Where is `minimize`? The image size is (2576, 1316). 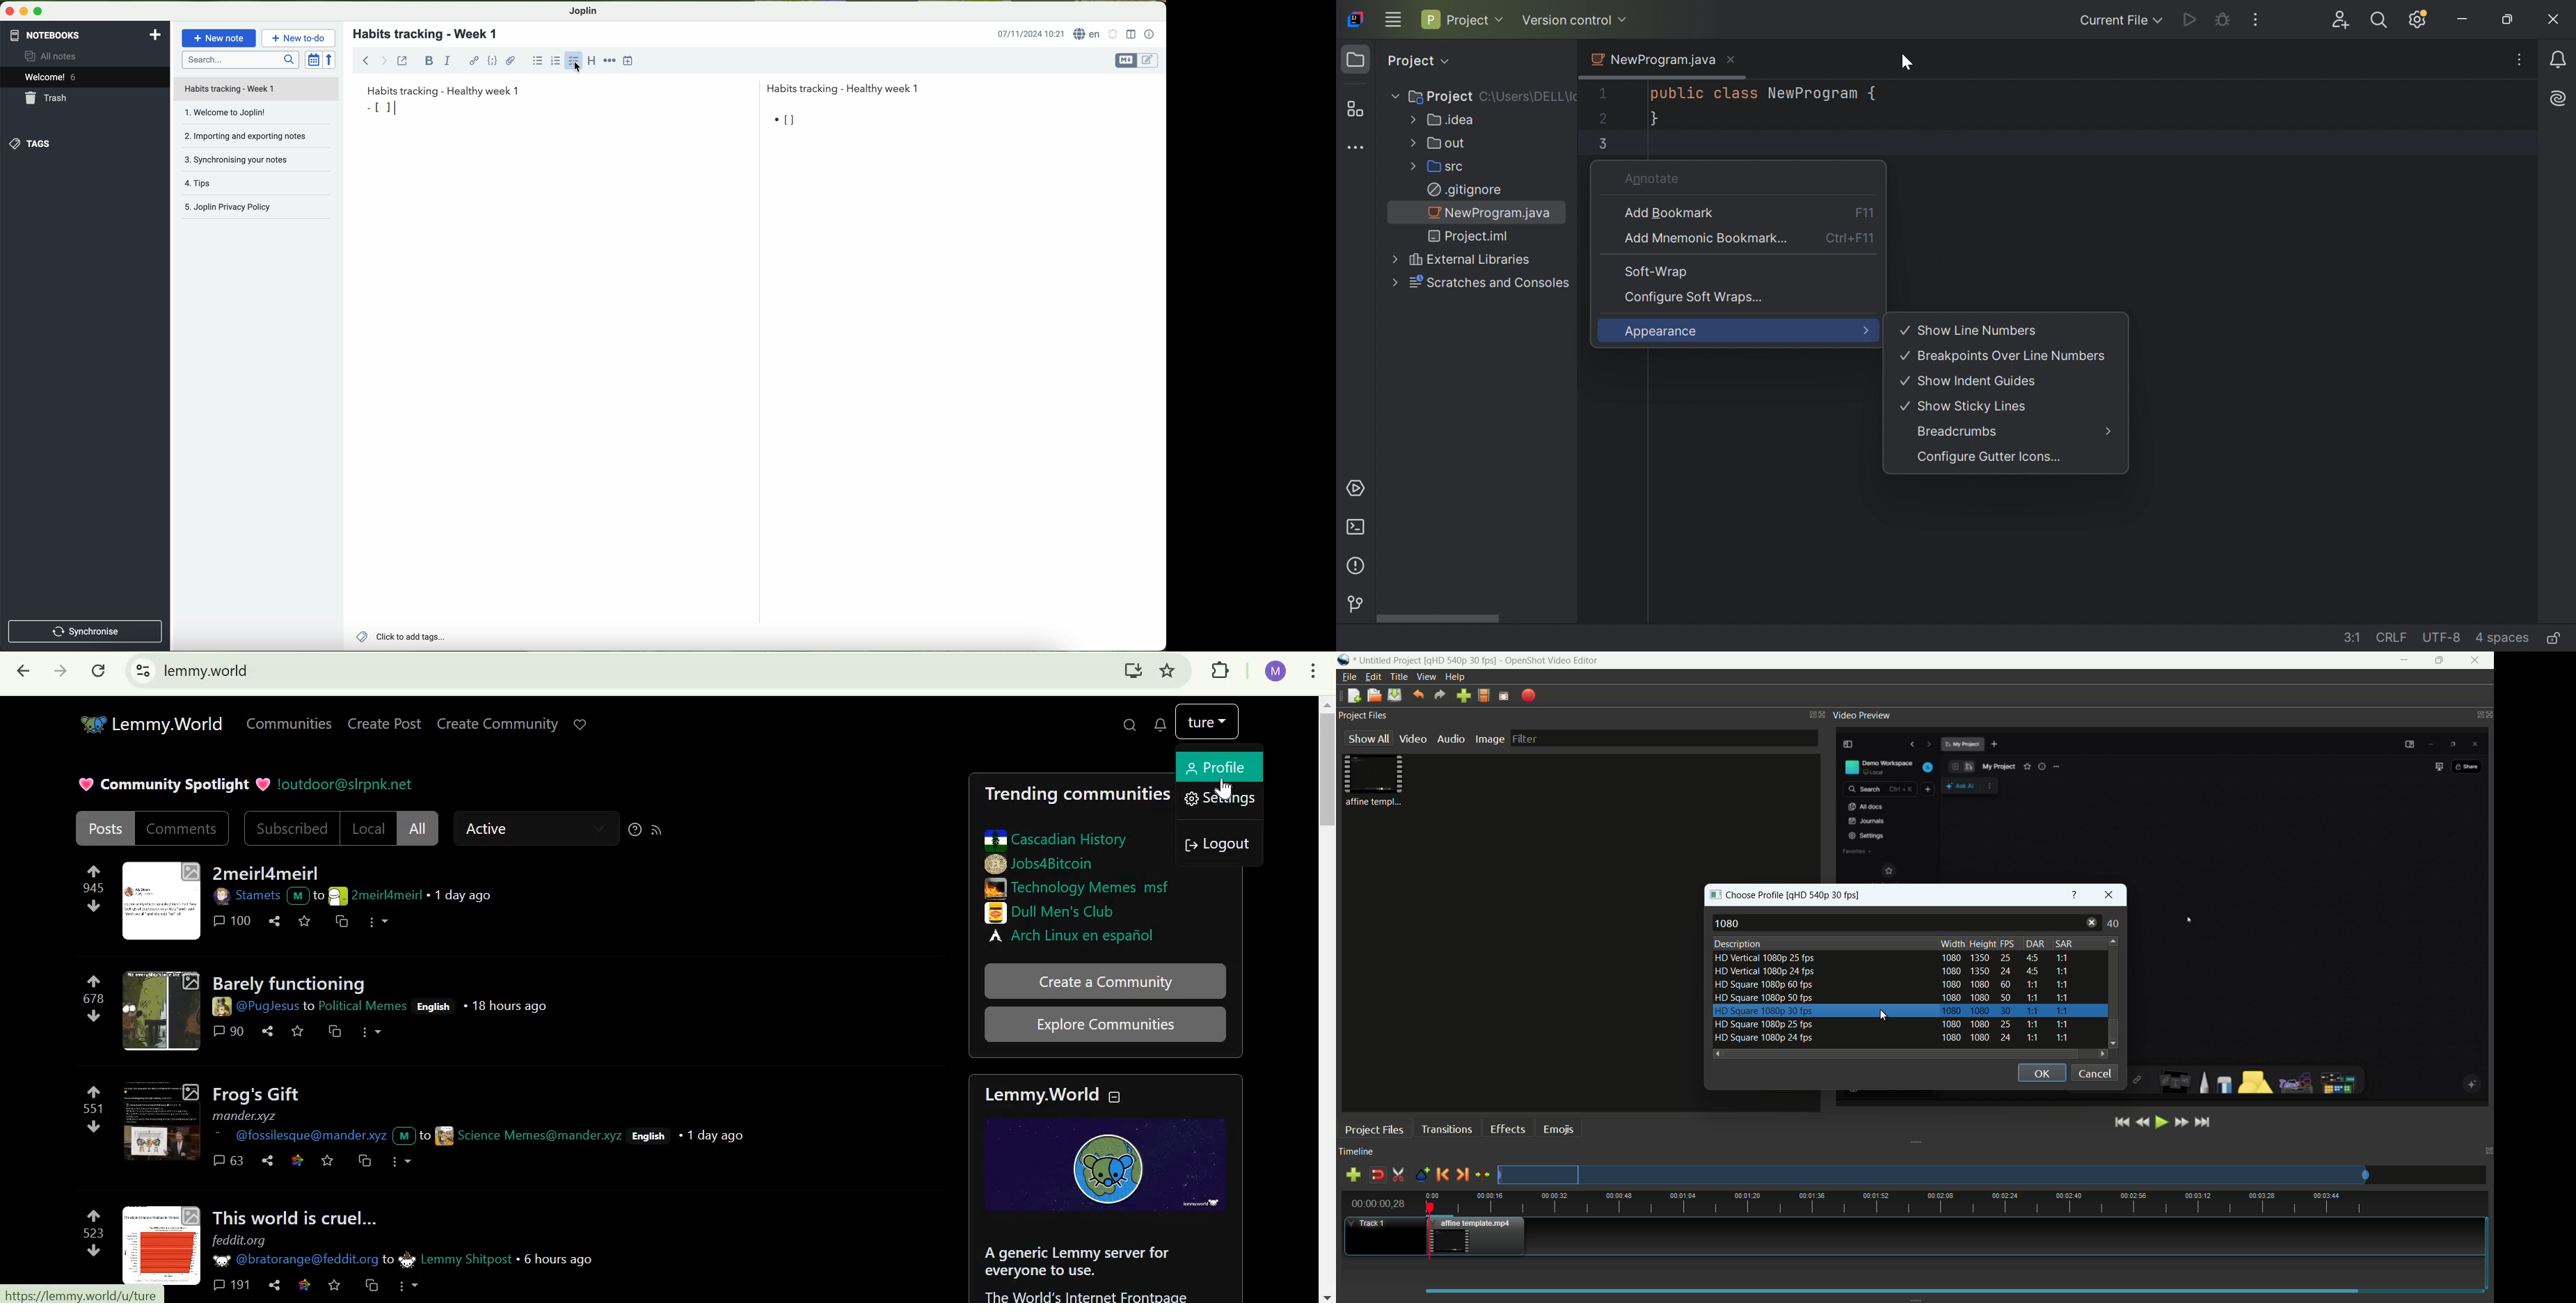
minimize is located at coordinates (22, 10).